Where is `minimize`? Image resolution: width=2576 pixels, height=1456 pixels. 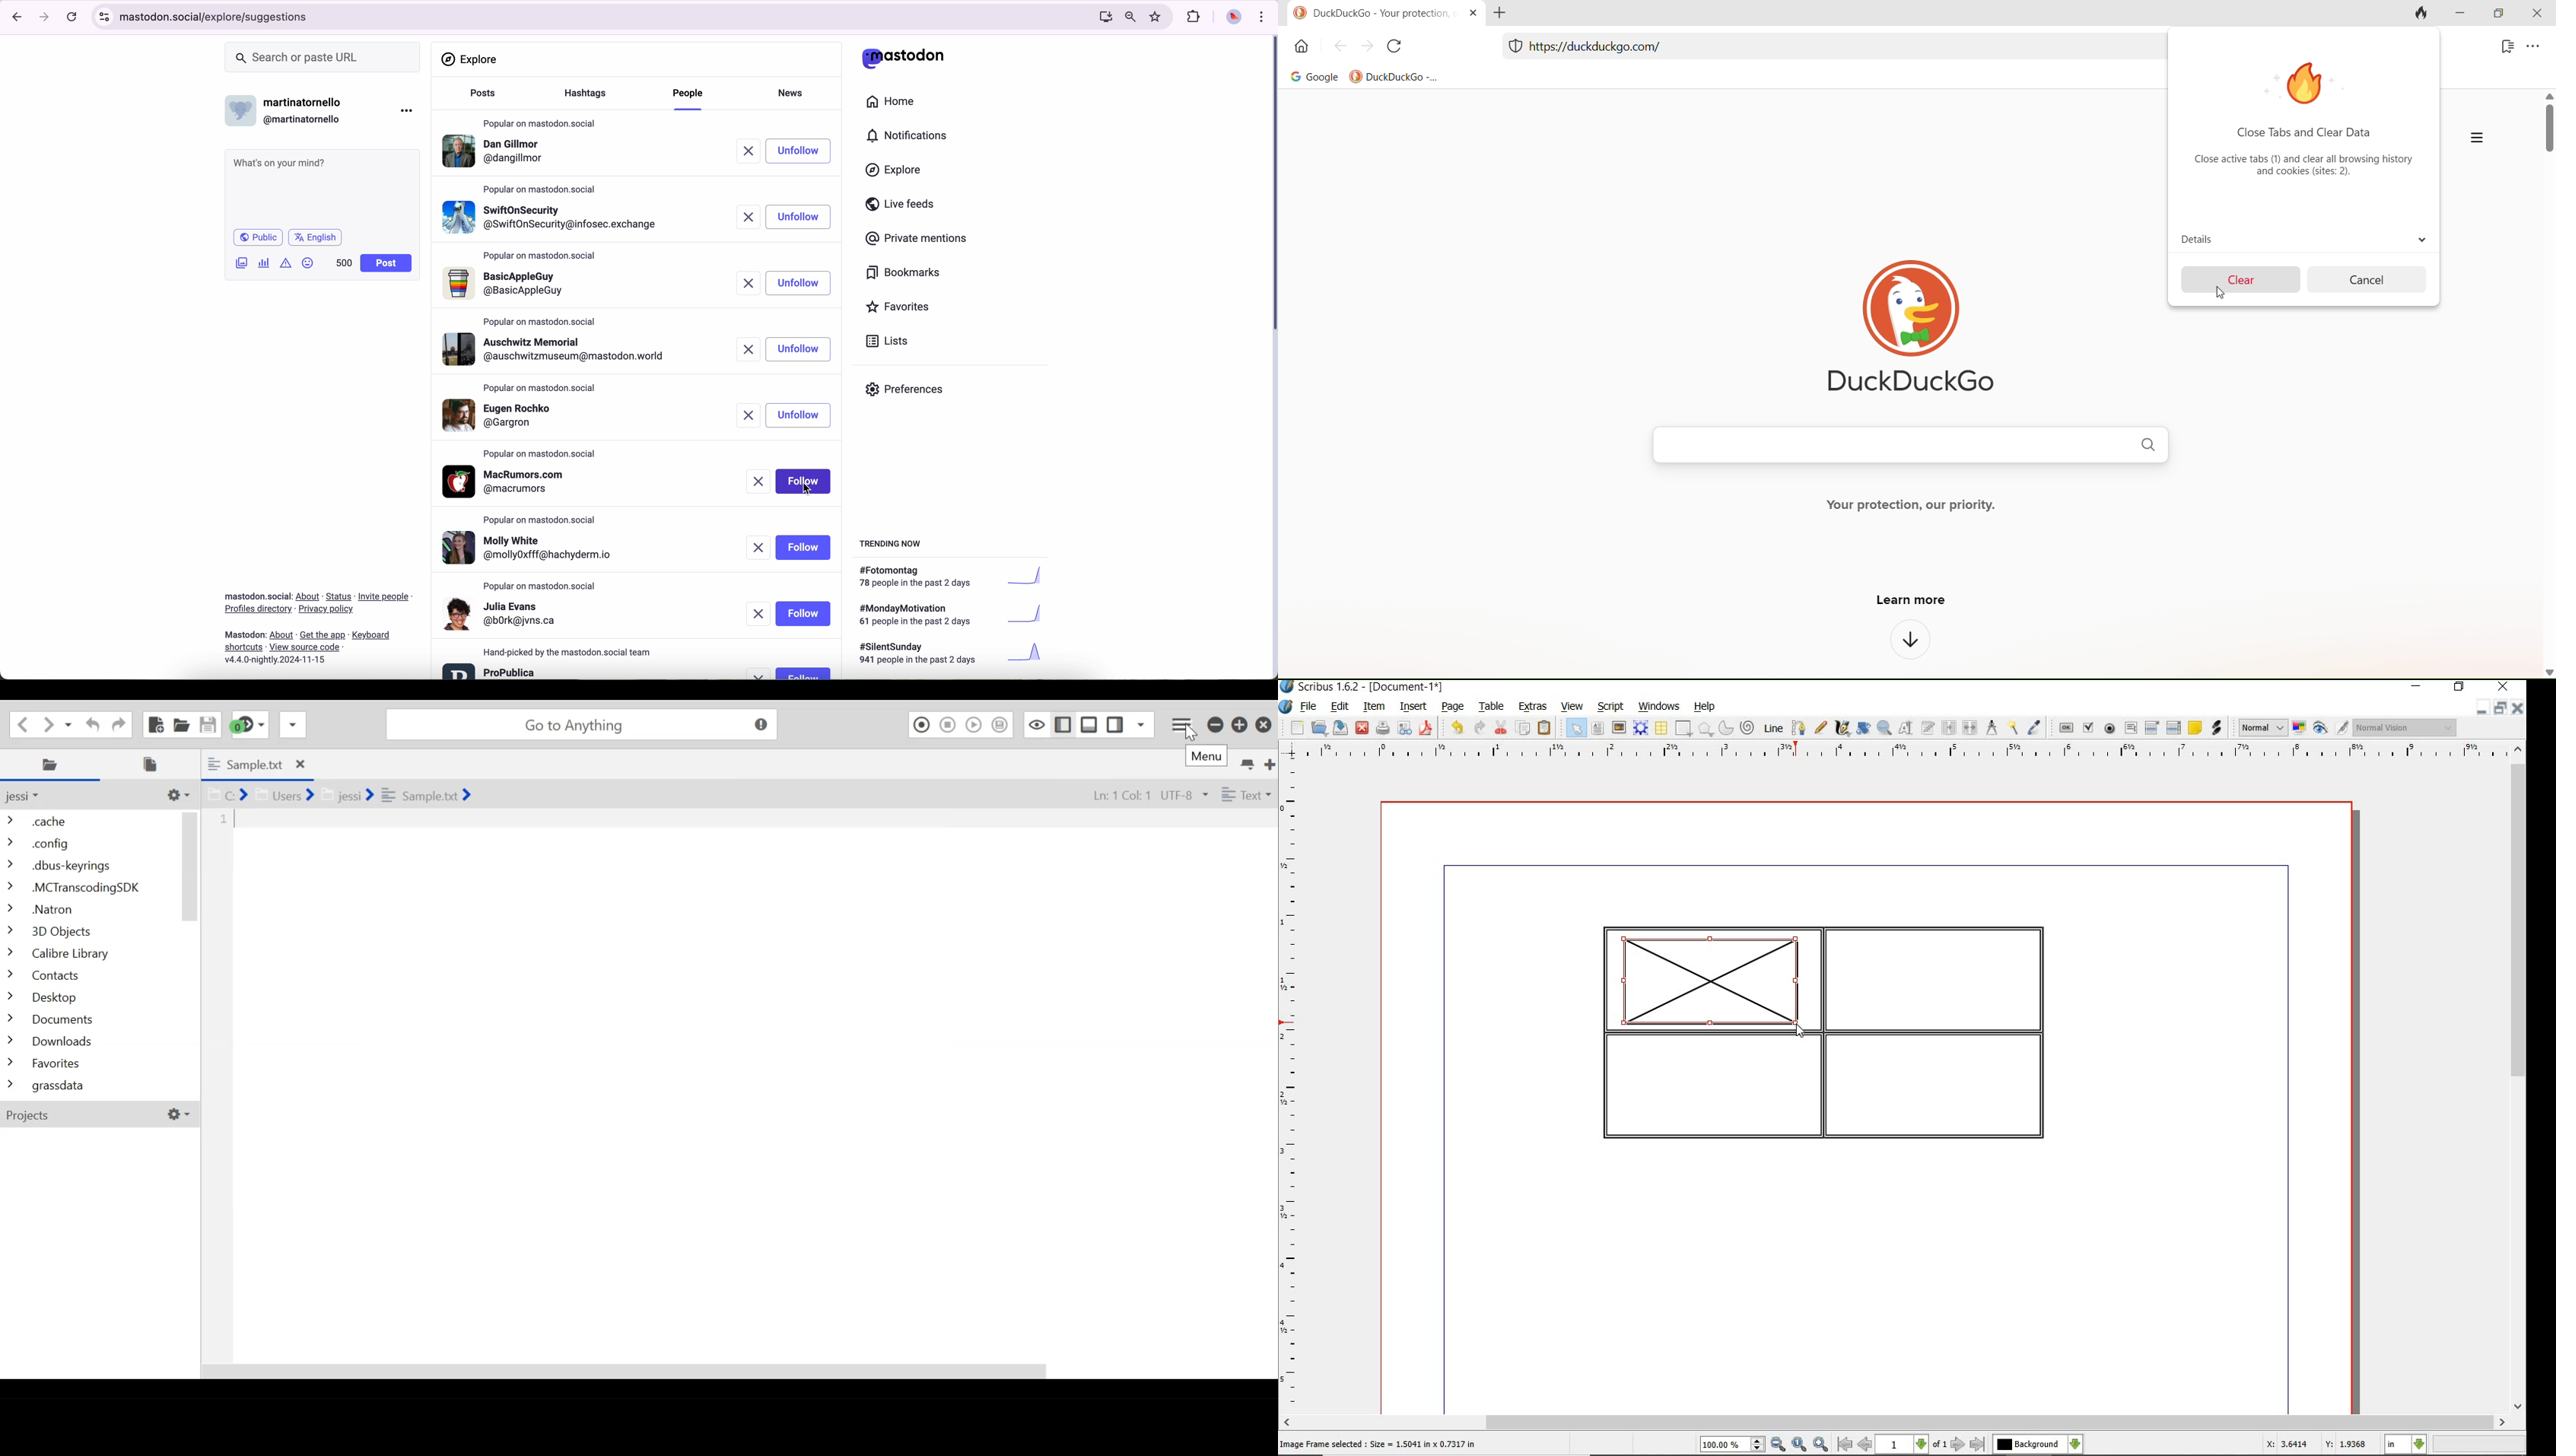
minimize is located at coordinates (2481, 708).